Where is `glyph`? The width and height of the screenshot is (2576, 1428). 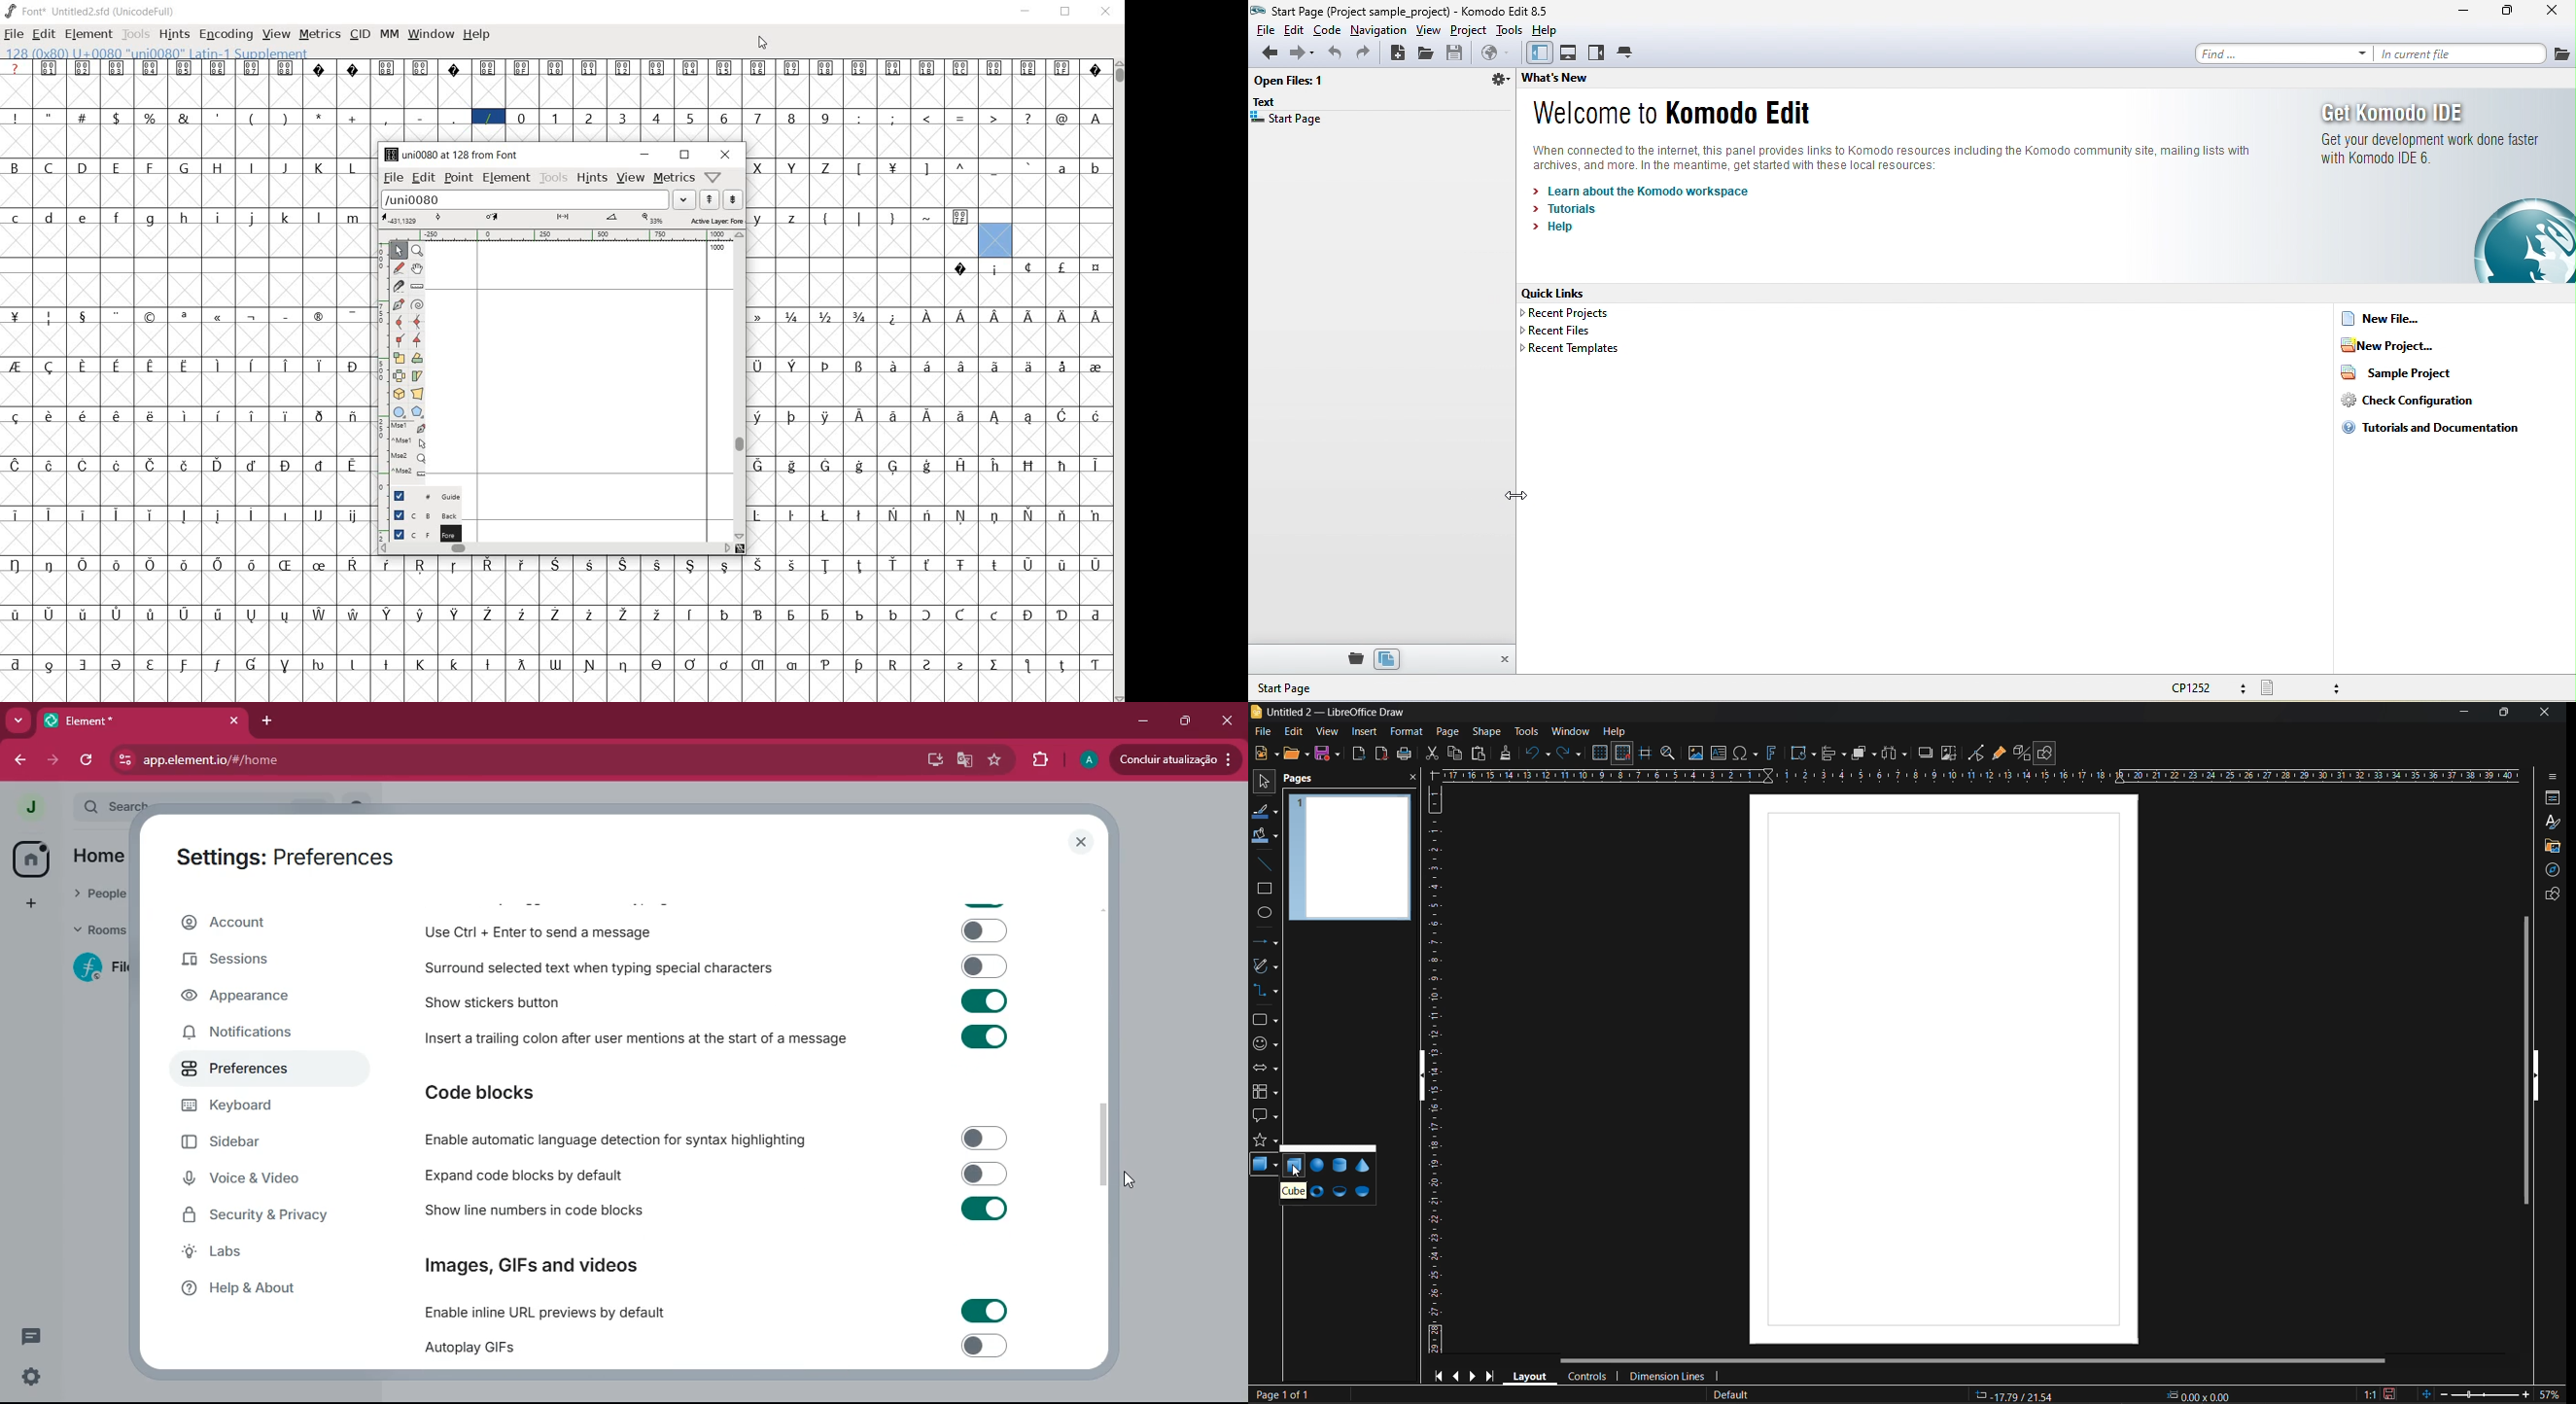 glyph is located at coordinates (925, 170).